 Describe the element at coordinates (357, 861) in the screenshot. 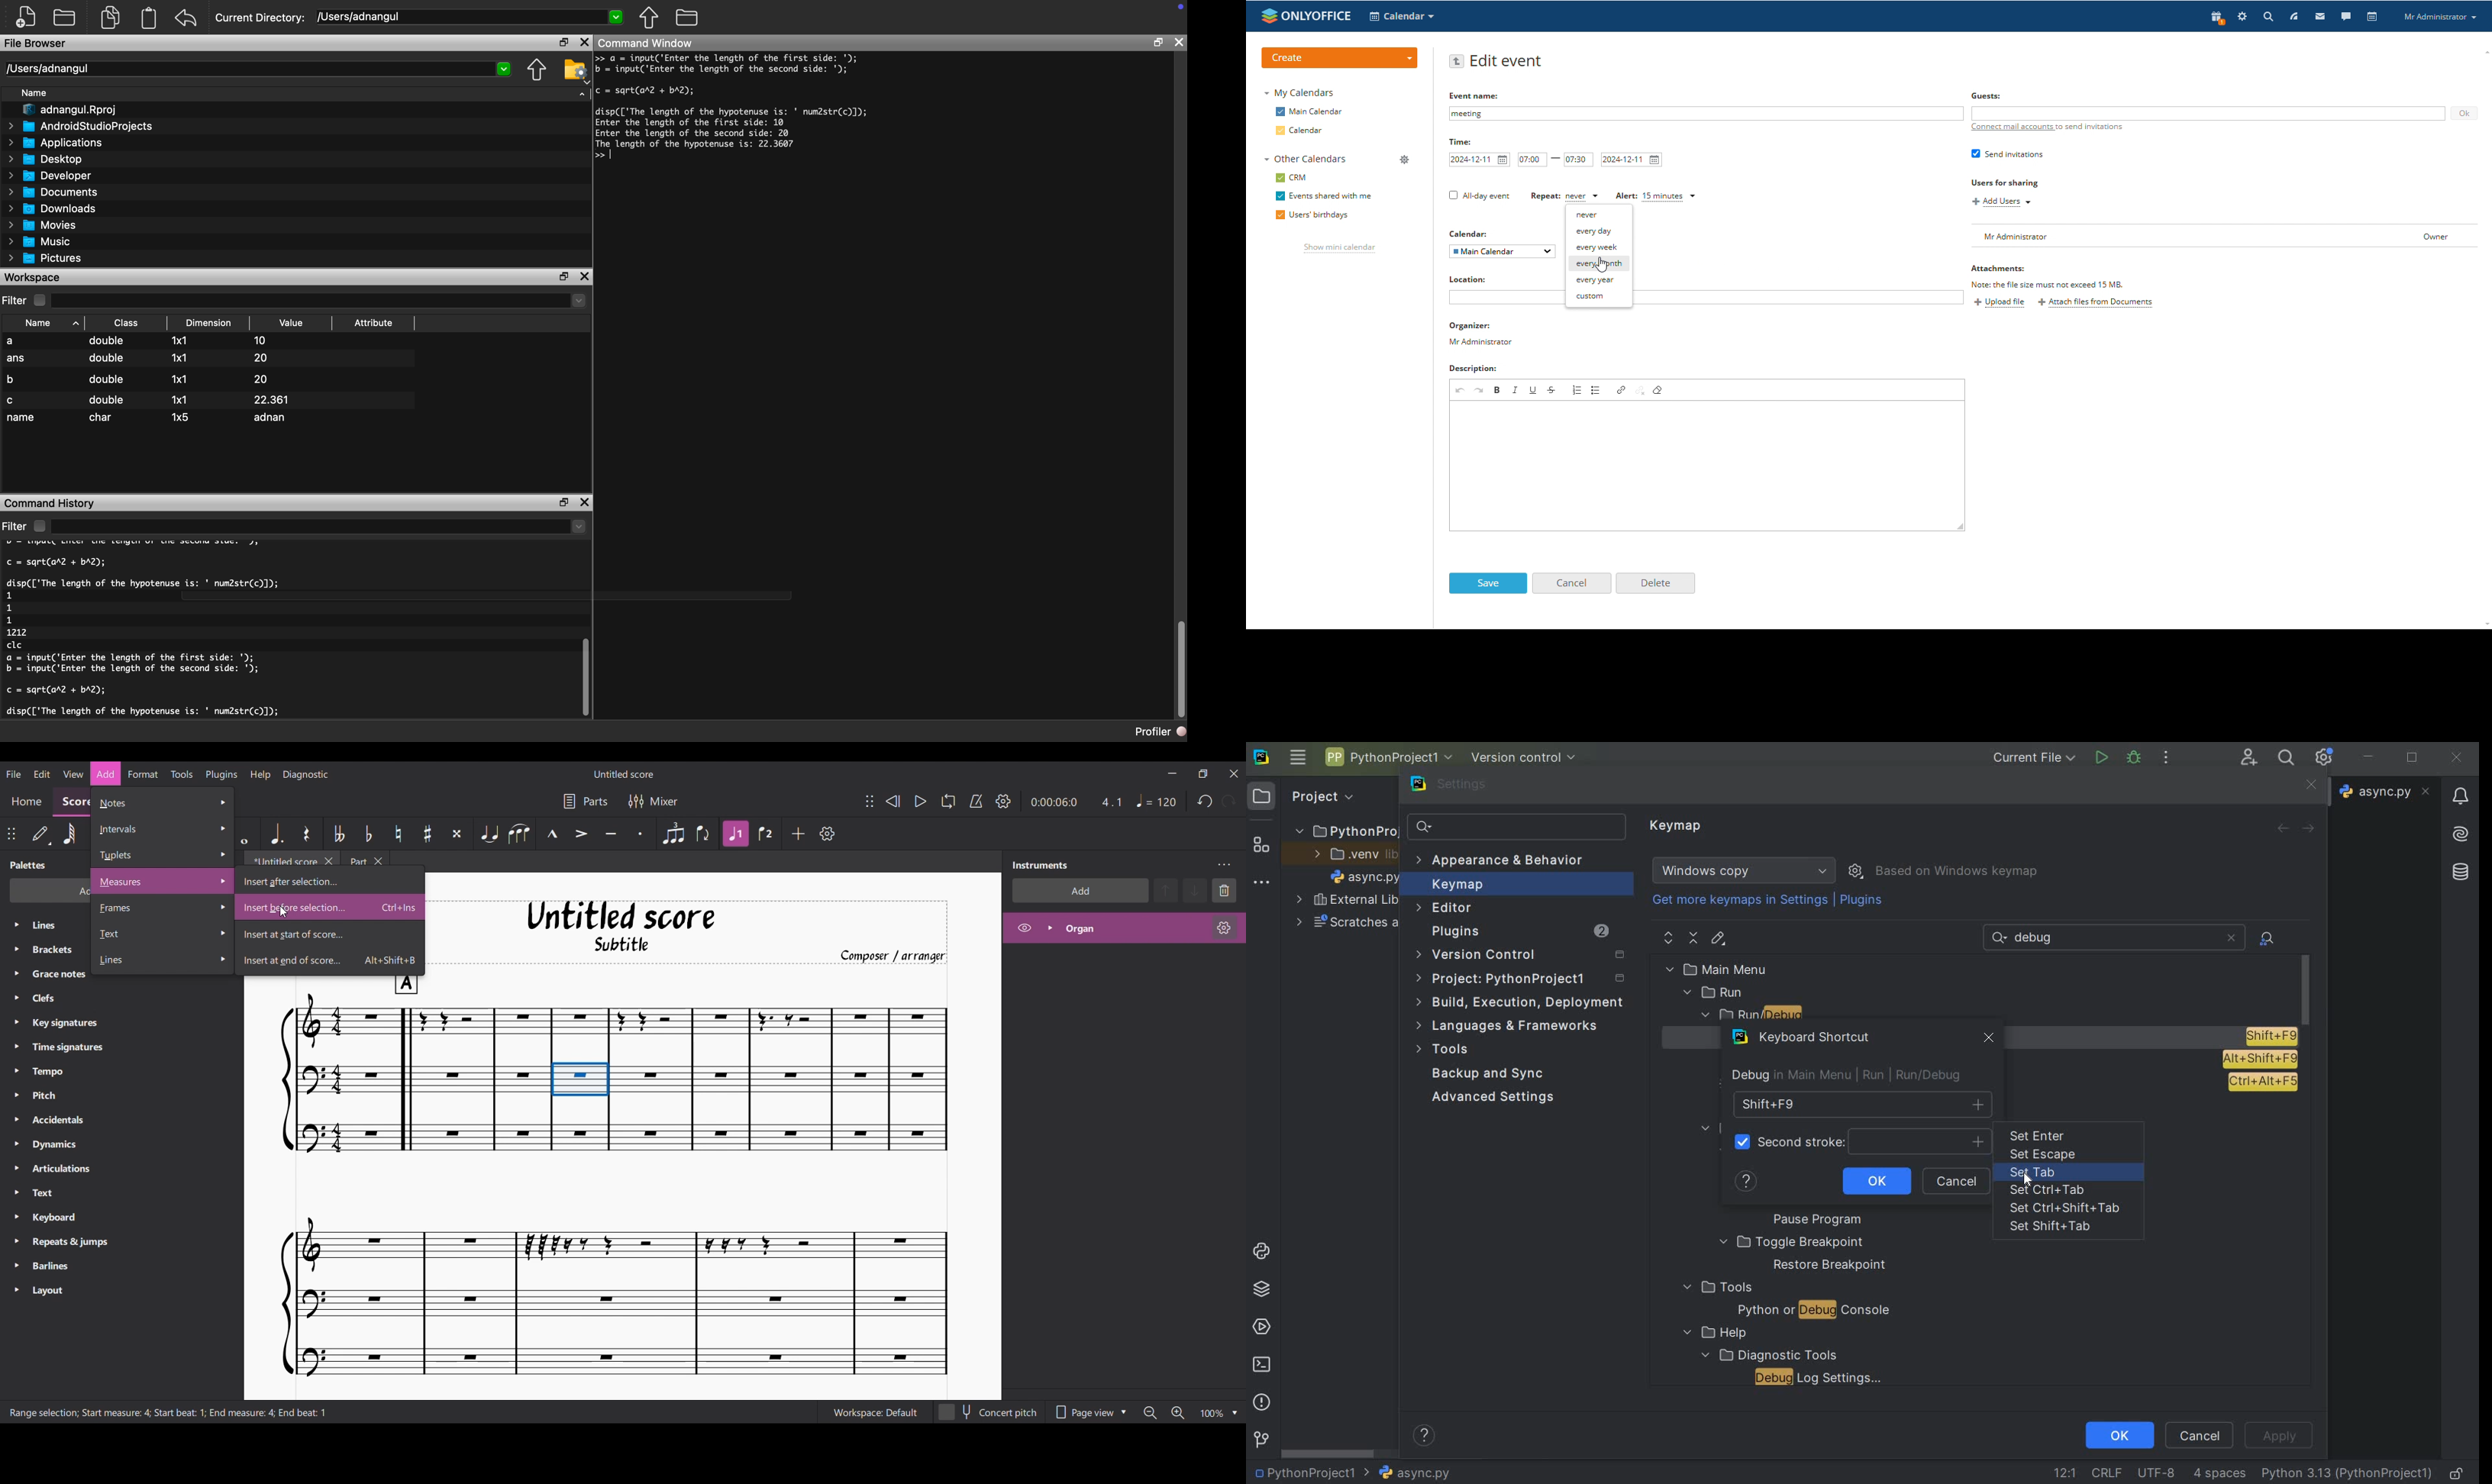

I see `Part tab` at that location.